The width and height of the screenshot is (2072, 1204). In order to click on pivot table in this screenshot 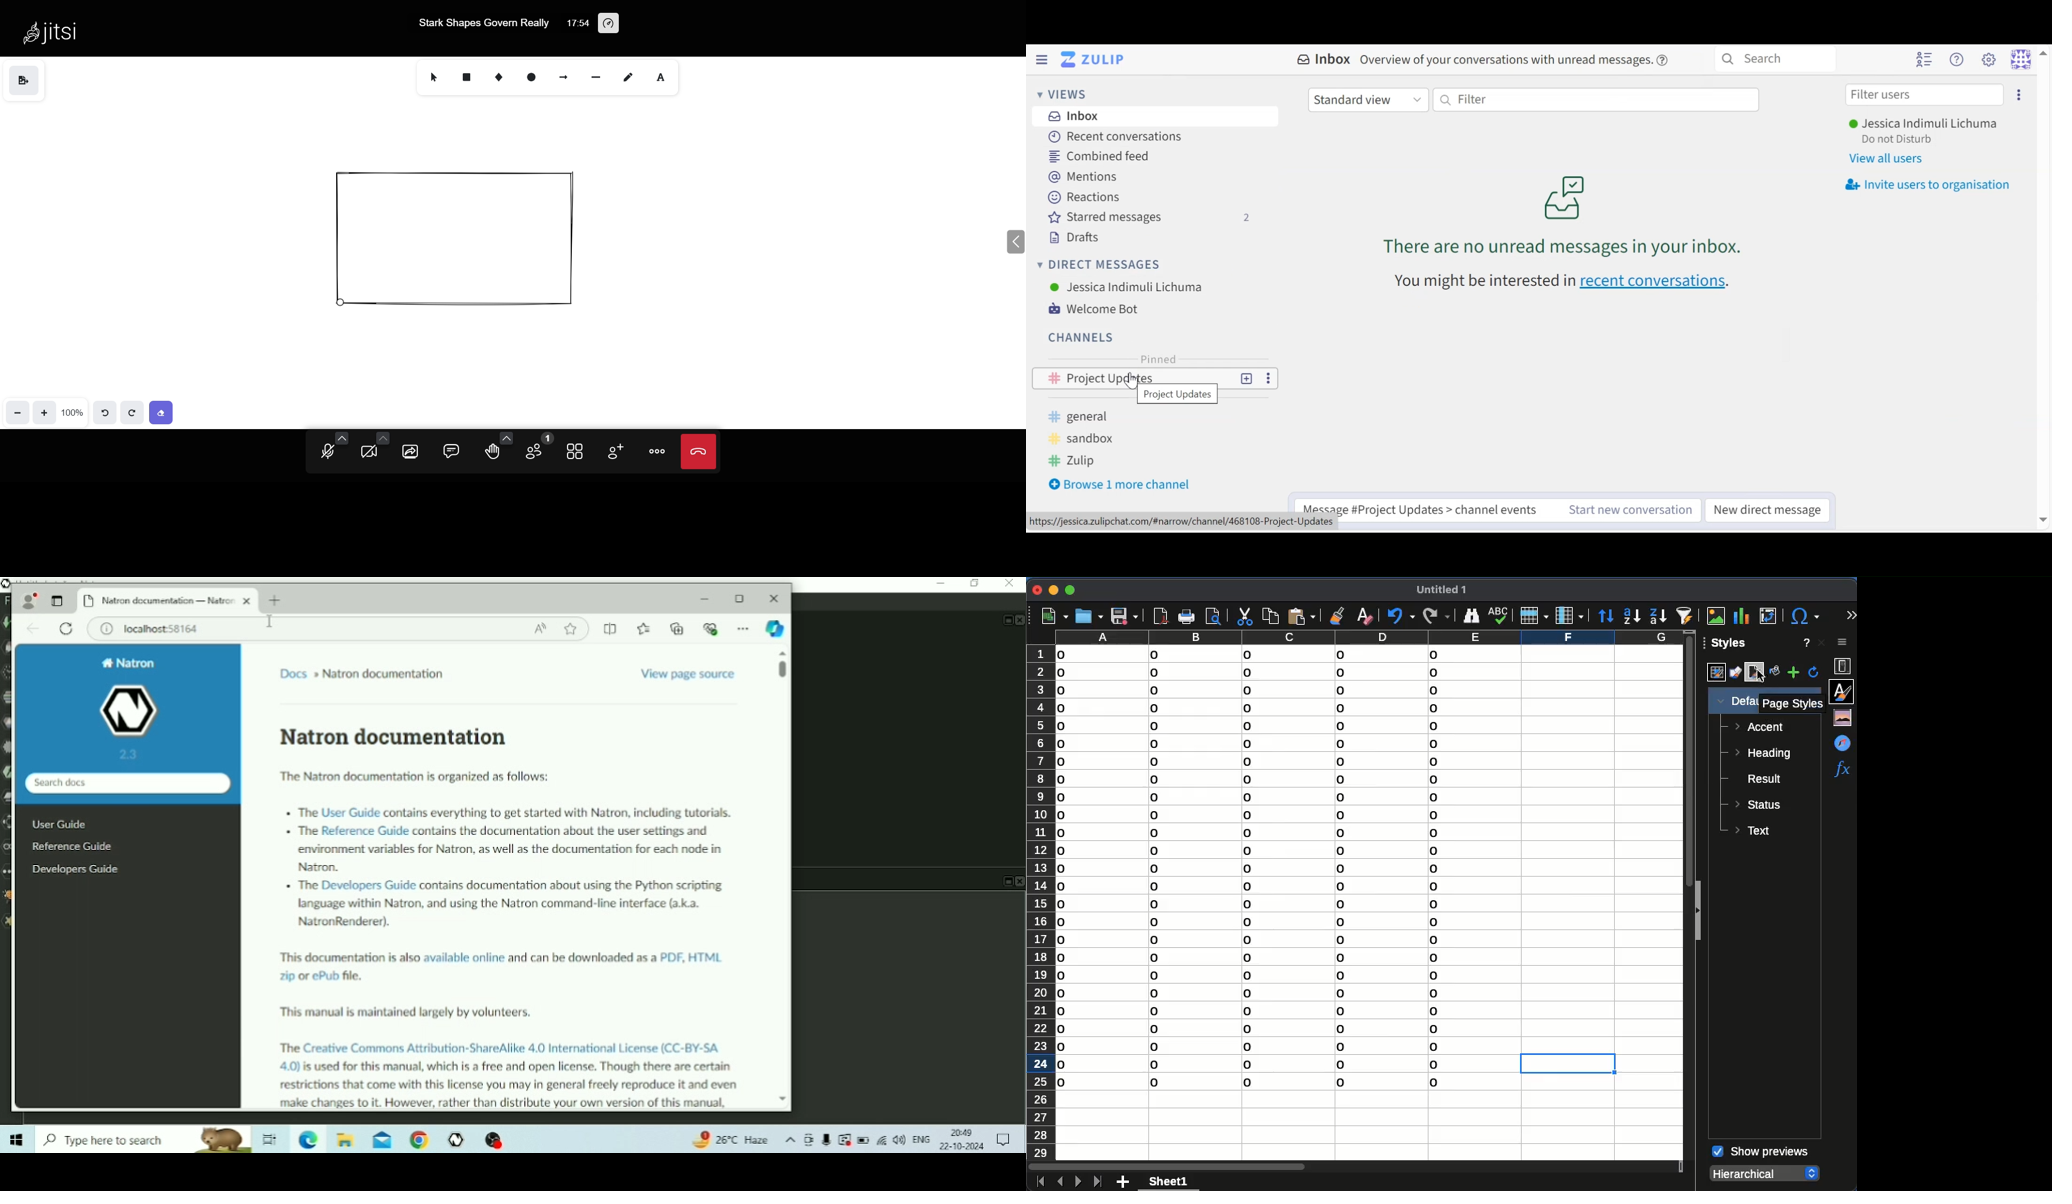, I will do `click(1770, 616)`.